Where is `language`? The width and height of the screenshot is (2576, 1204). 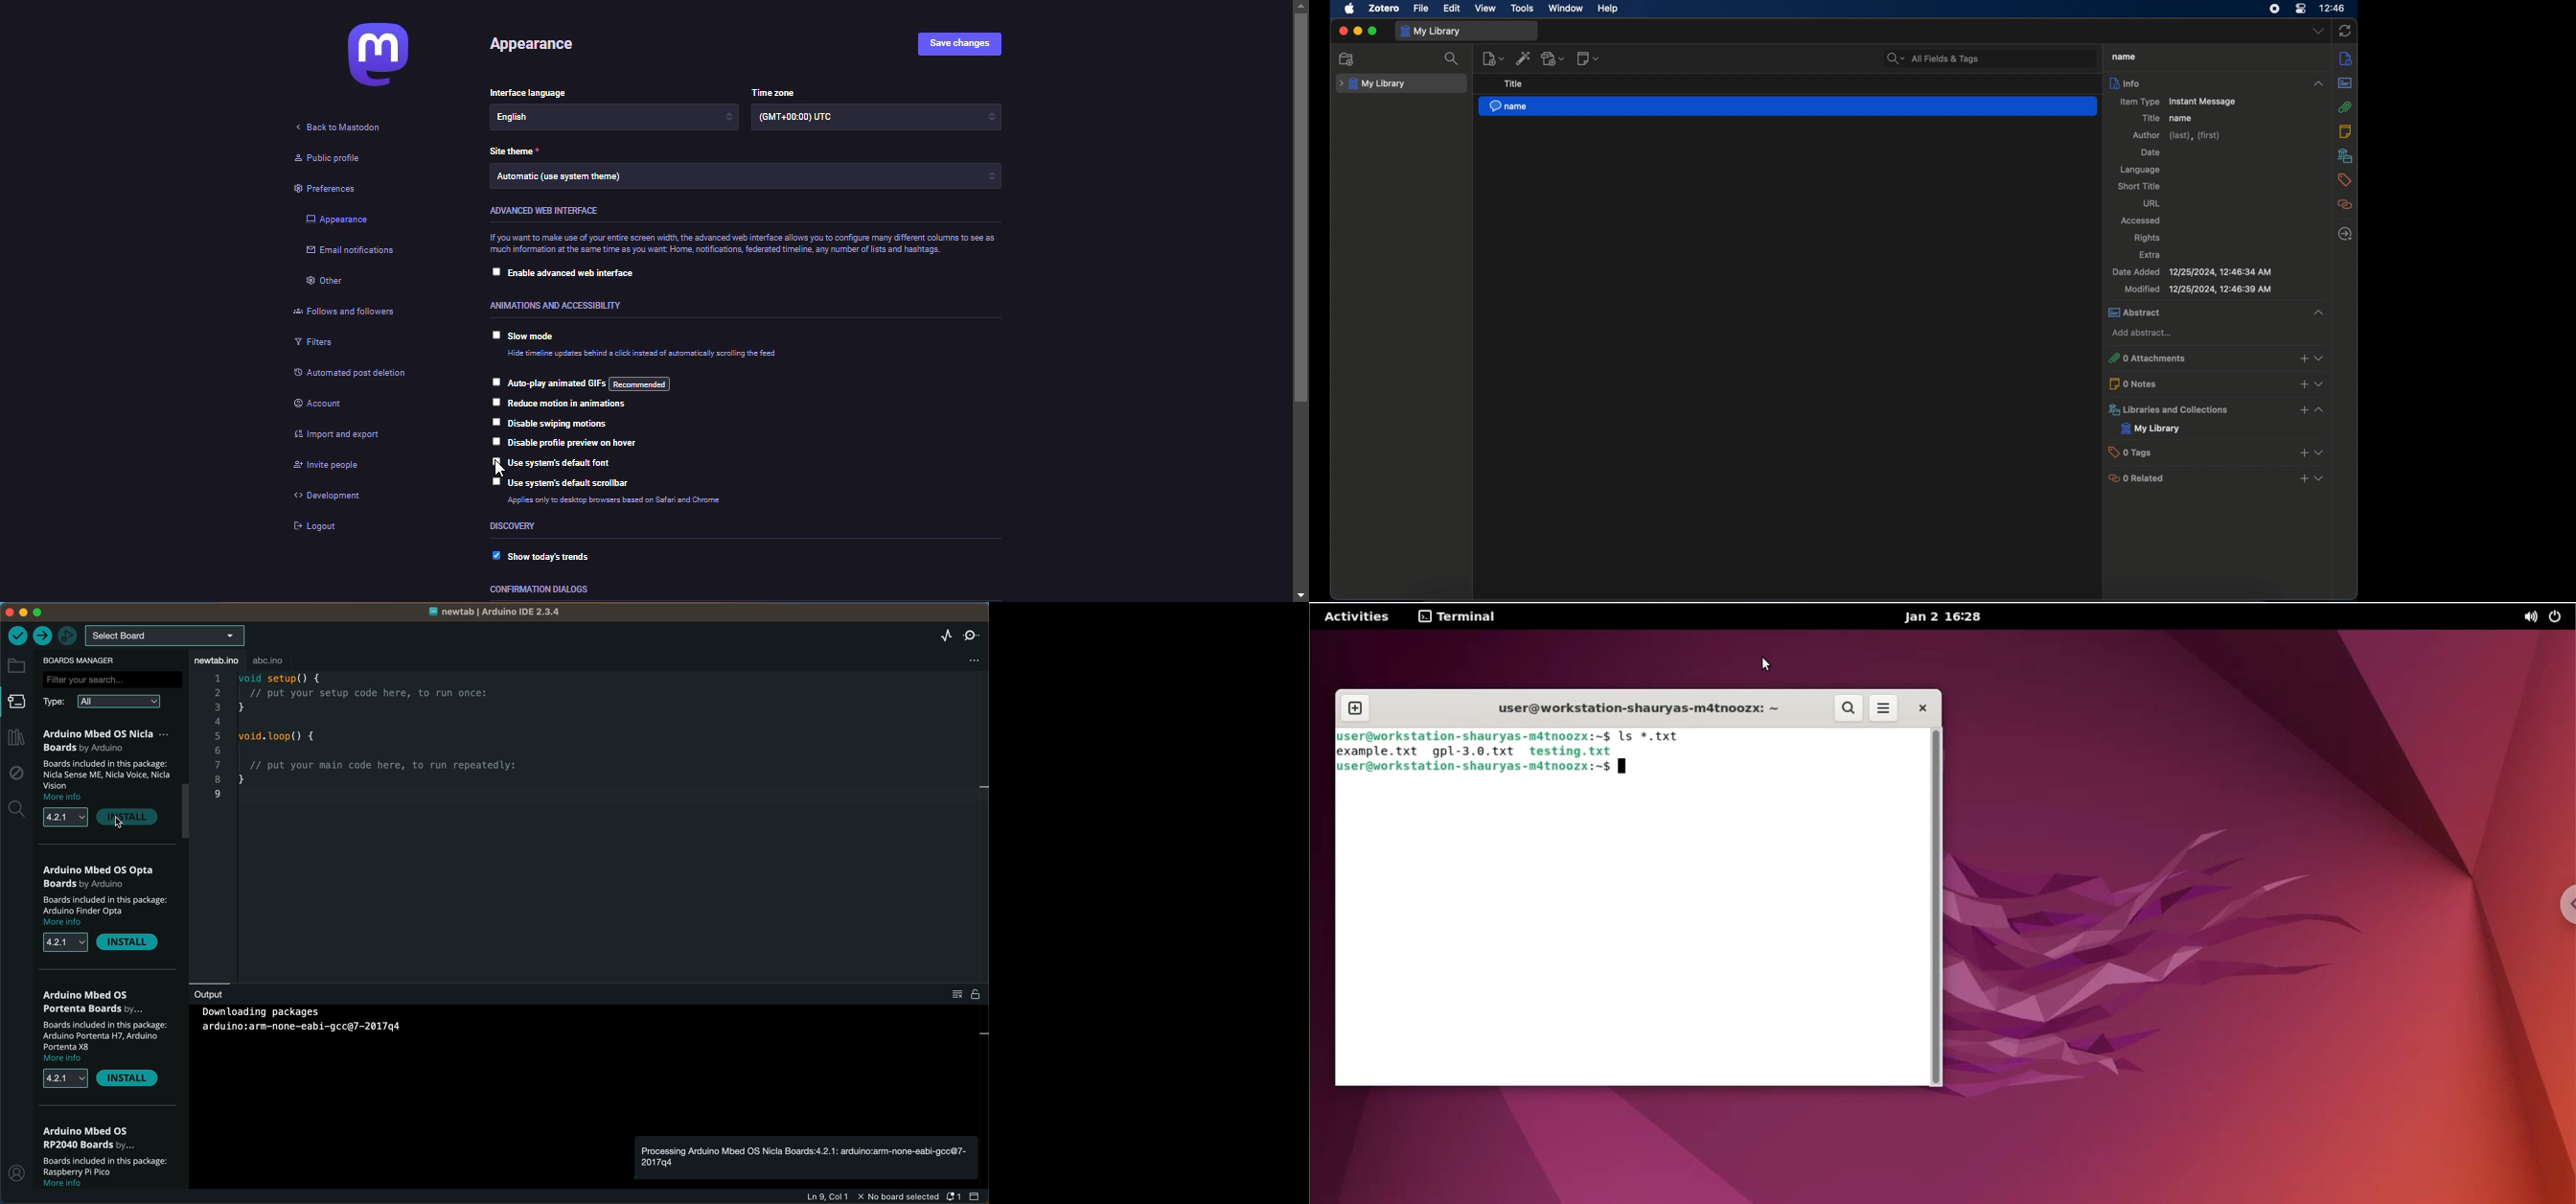 language is located at coordinates (527, 91).